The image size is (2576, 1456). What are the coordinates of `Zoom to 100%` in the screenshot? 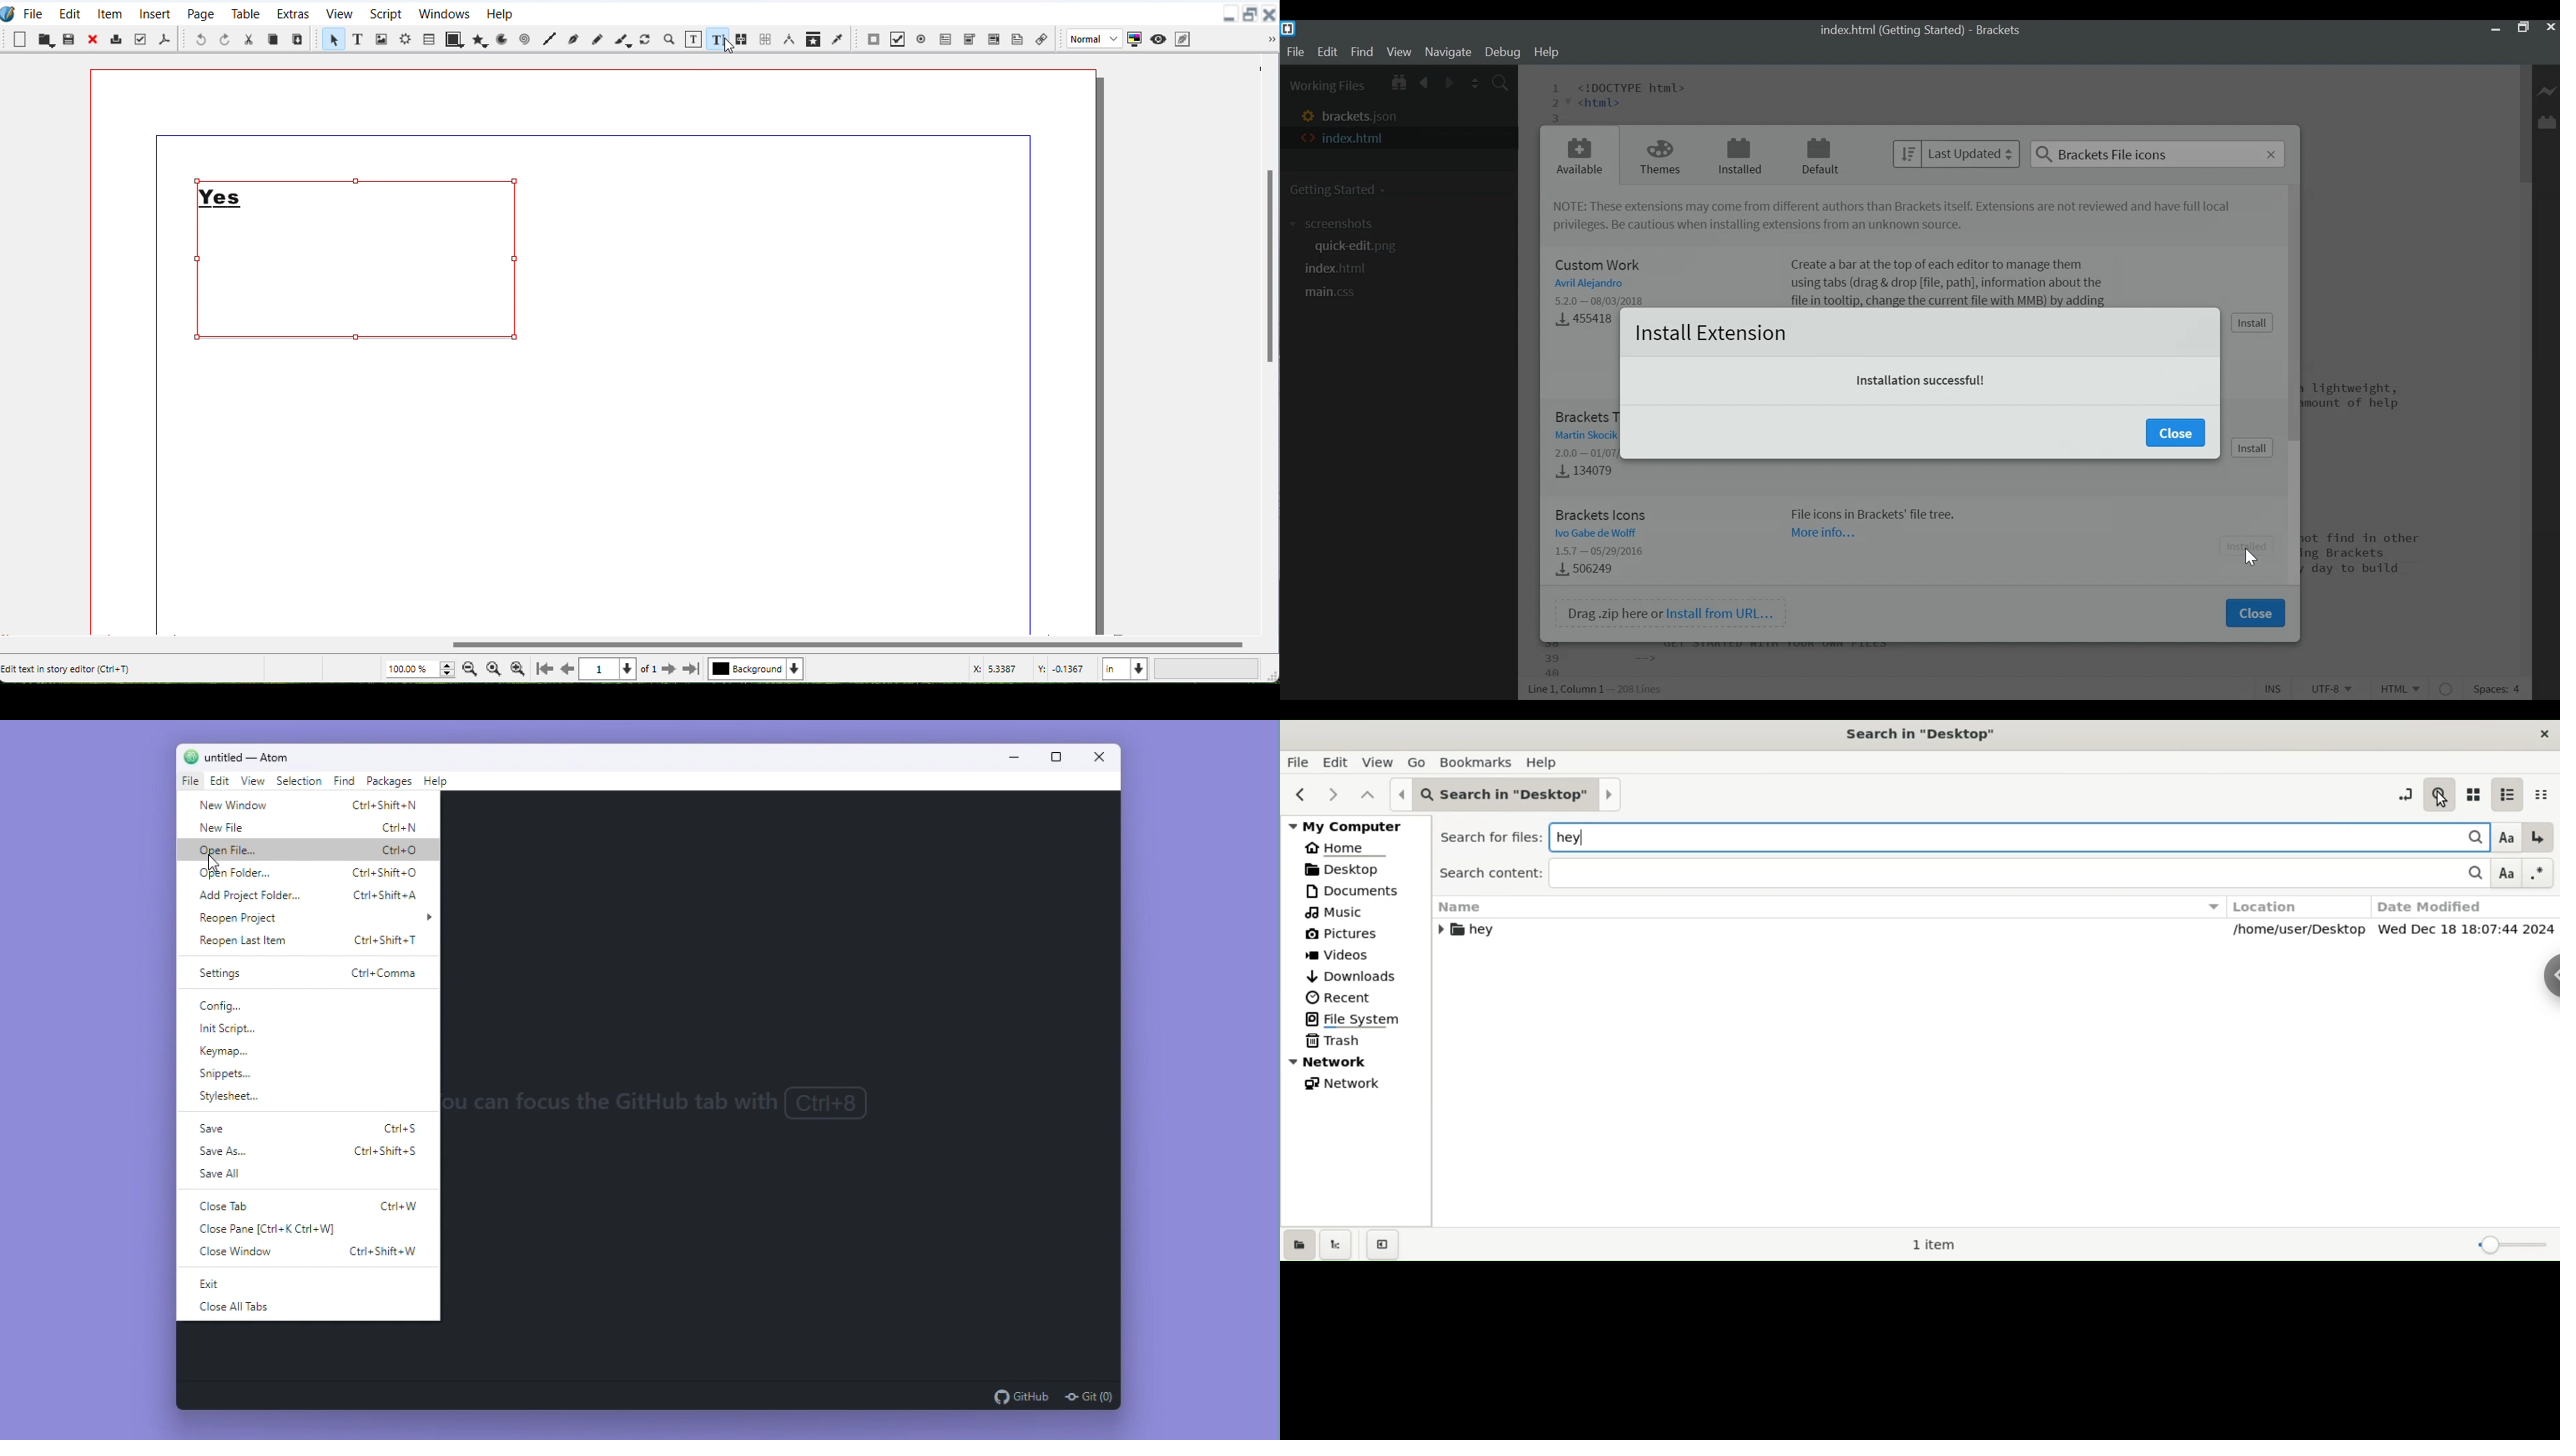 It's located at (493, 668).